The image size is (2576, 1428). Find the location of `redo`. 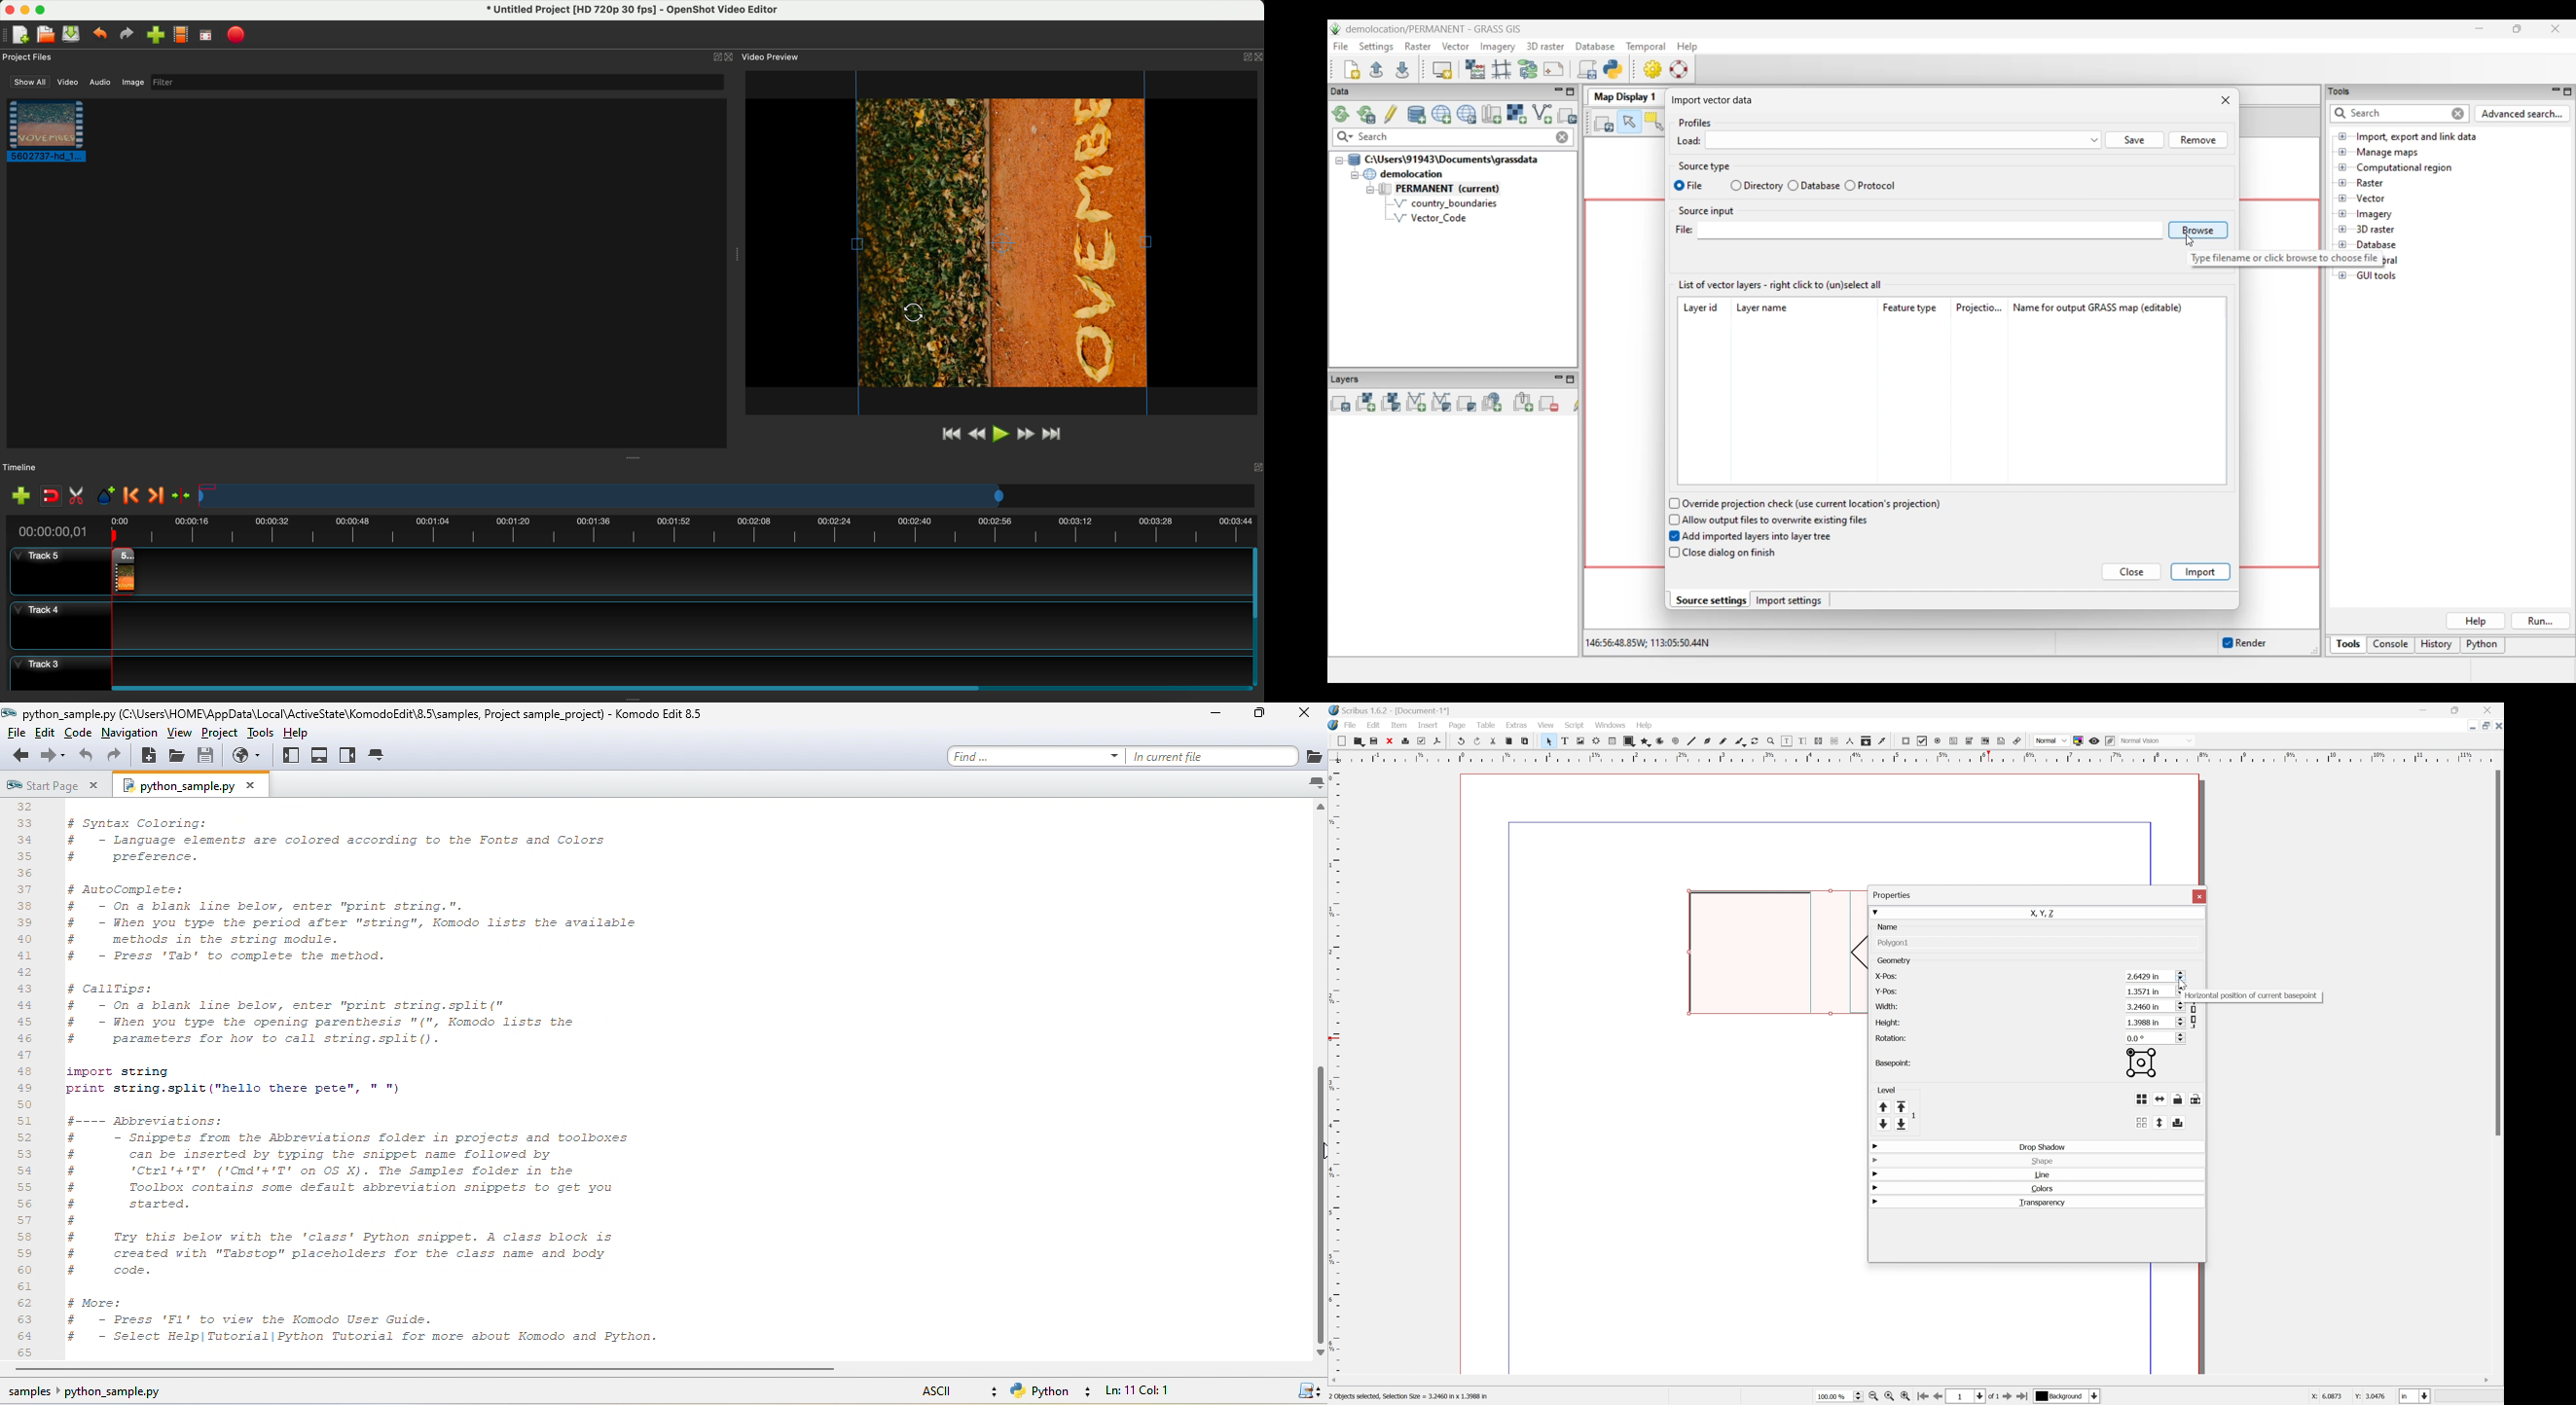

redo is located at coordinates (1475, 742).